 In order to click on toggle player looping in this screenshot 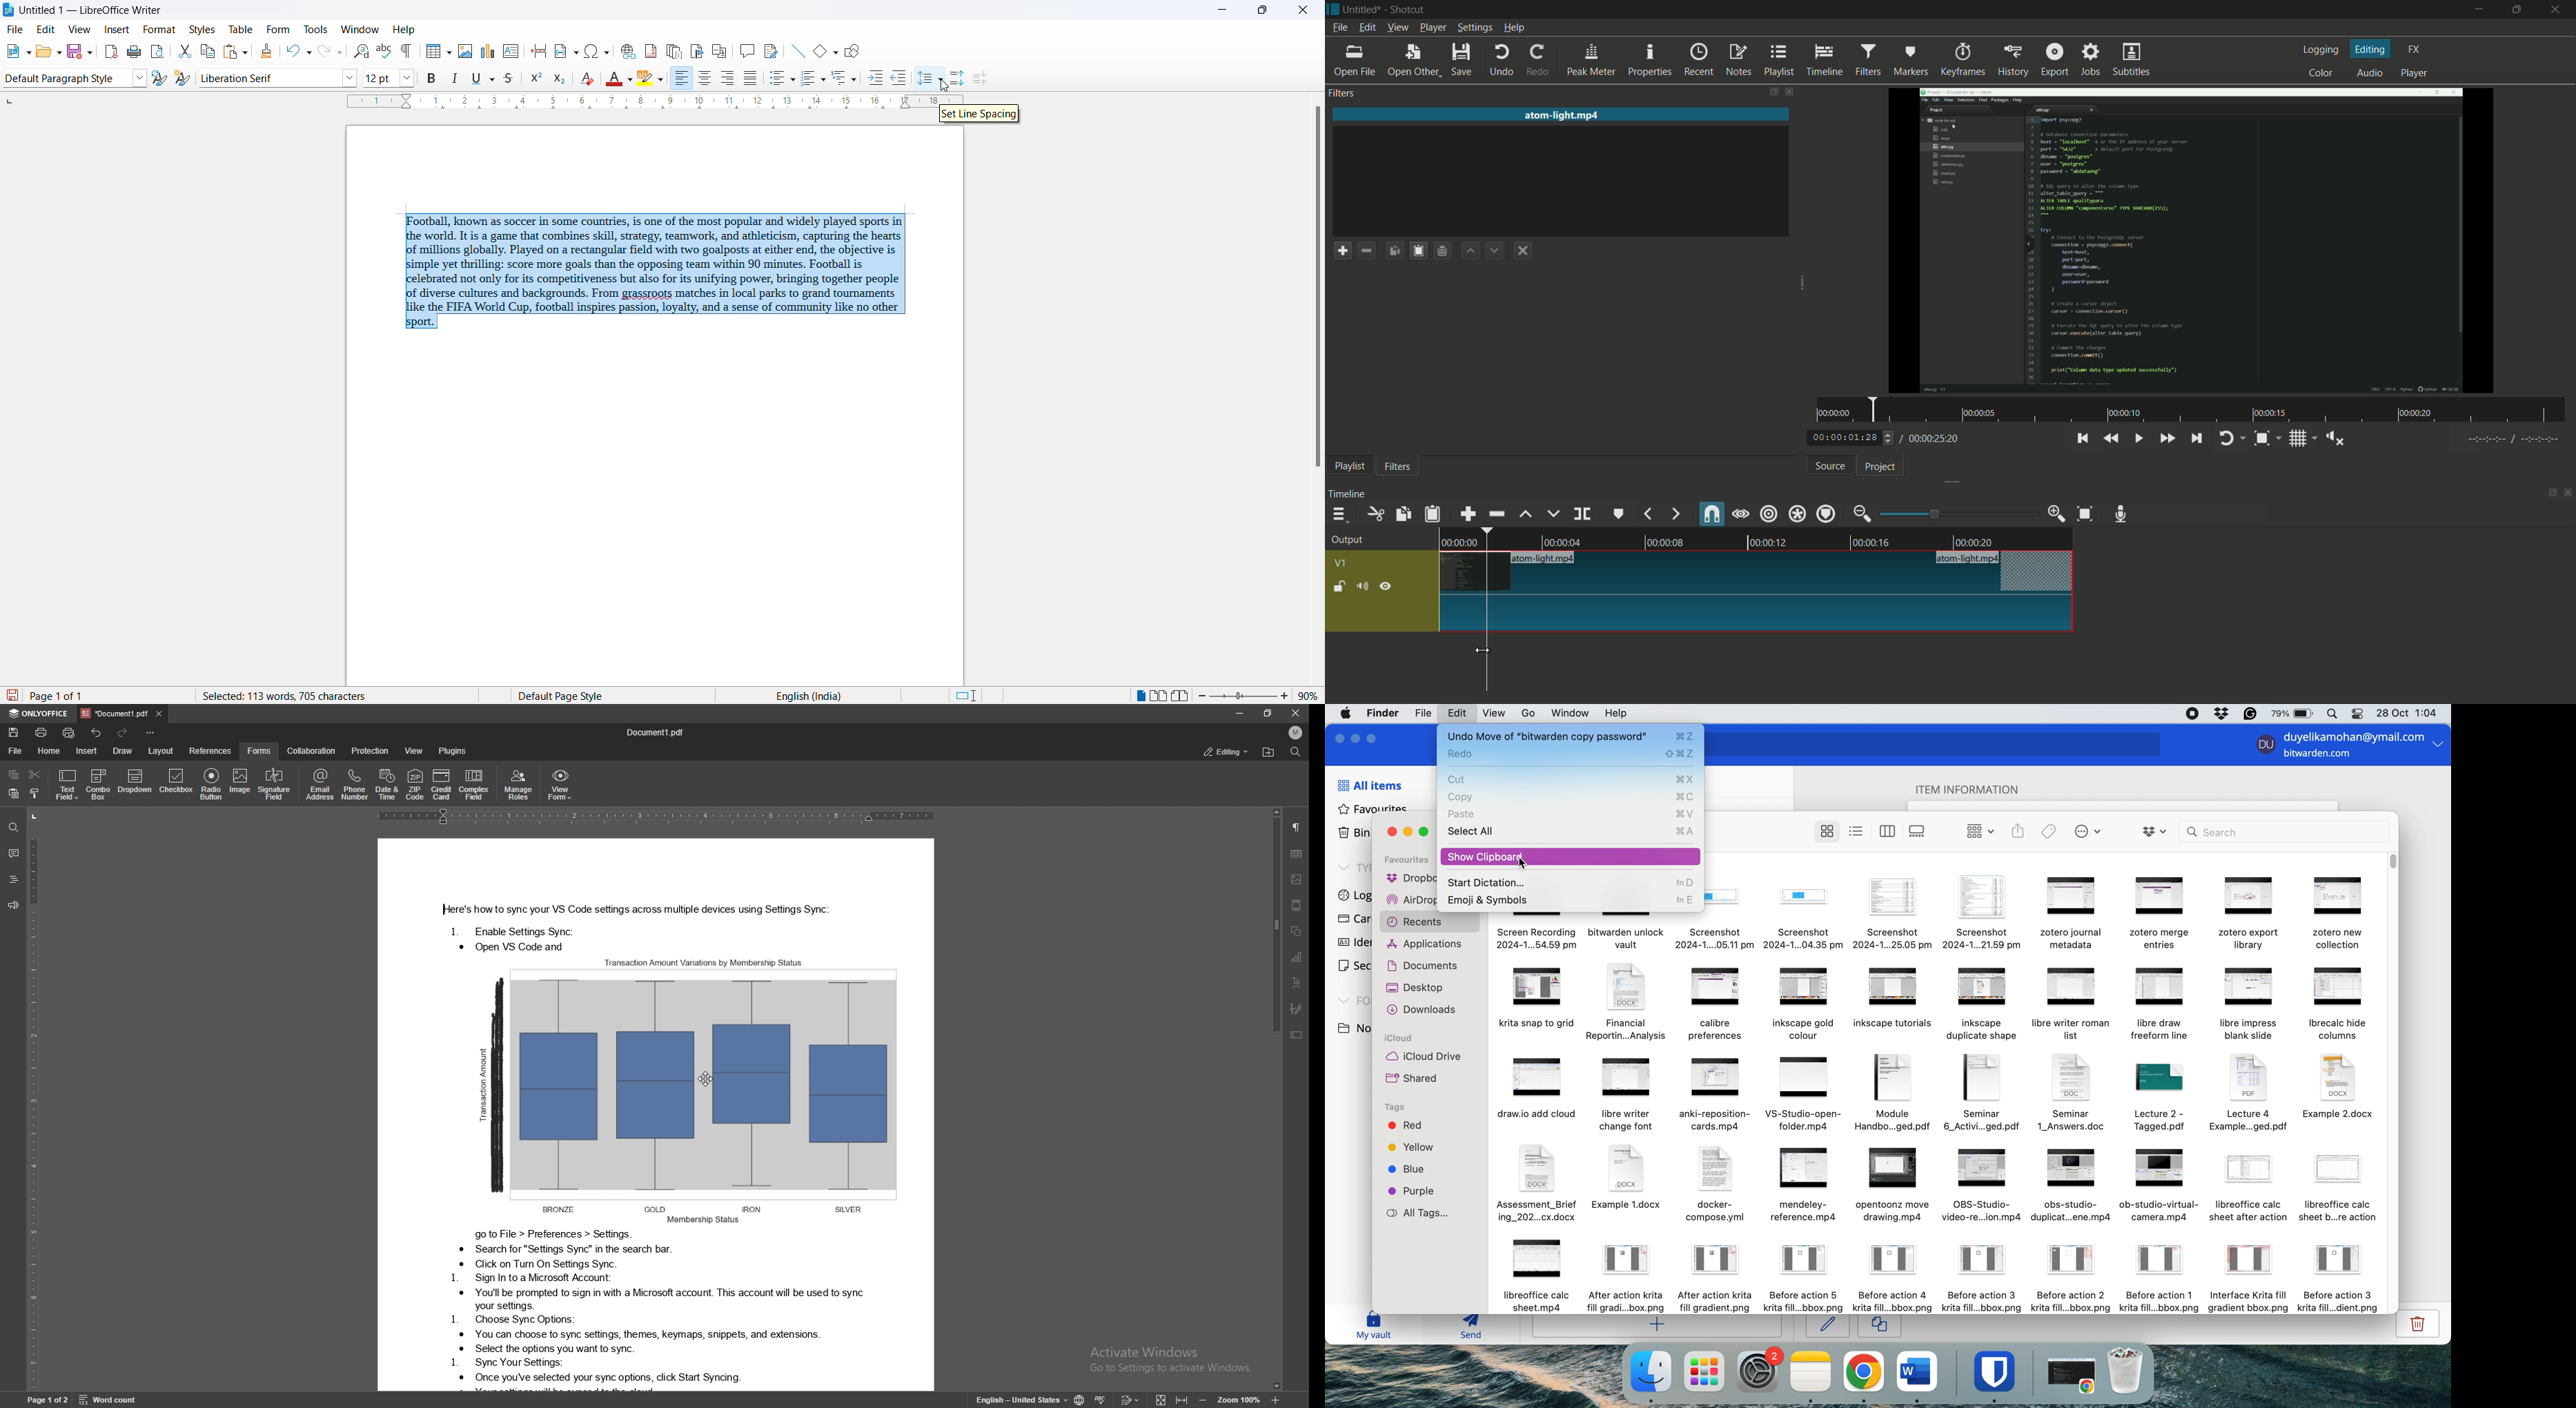, I will do `click(2233, 438)`.